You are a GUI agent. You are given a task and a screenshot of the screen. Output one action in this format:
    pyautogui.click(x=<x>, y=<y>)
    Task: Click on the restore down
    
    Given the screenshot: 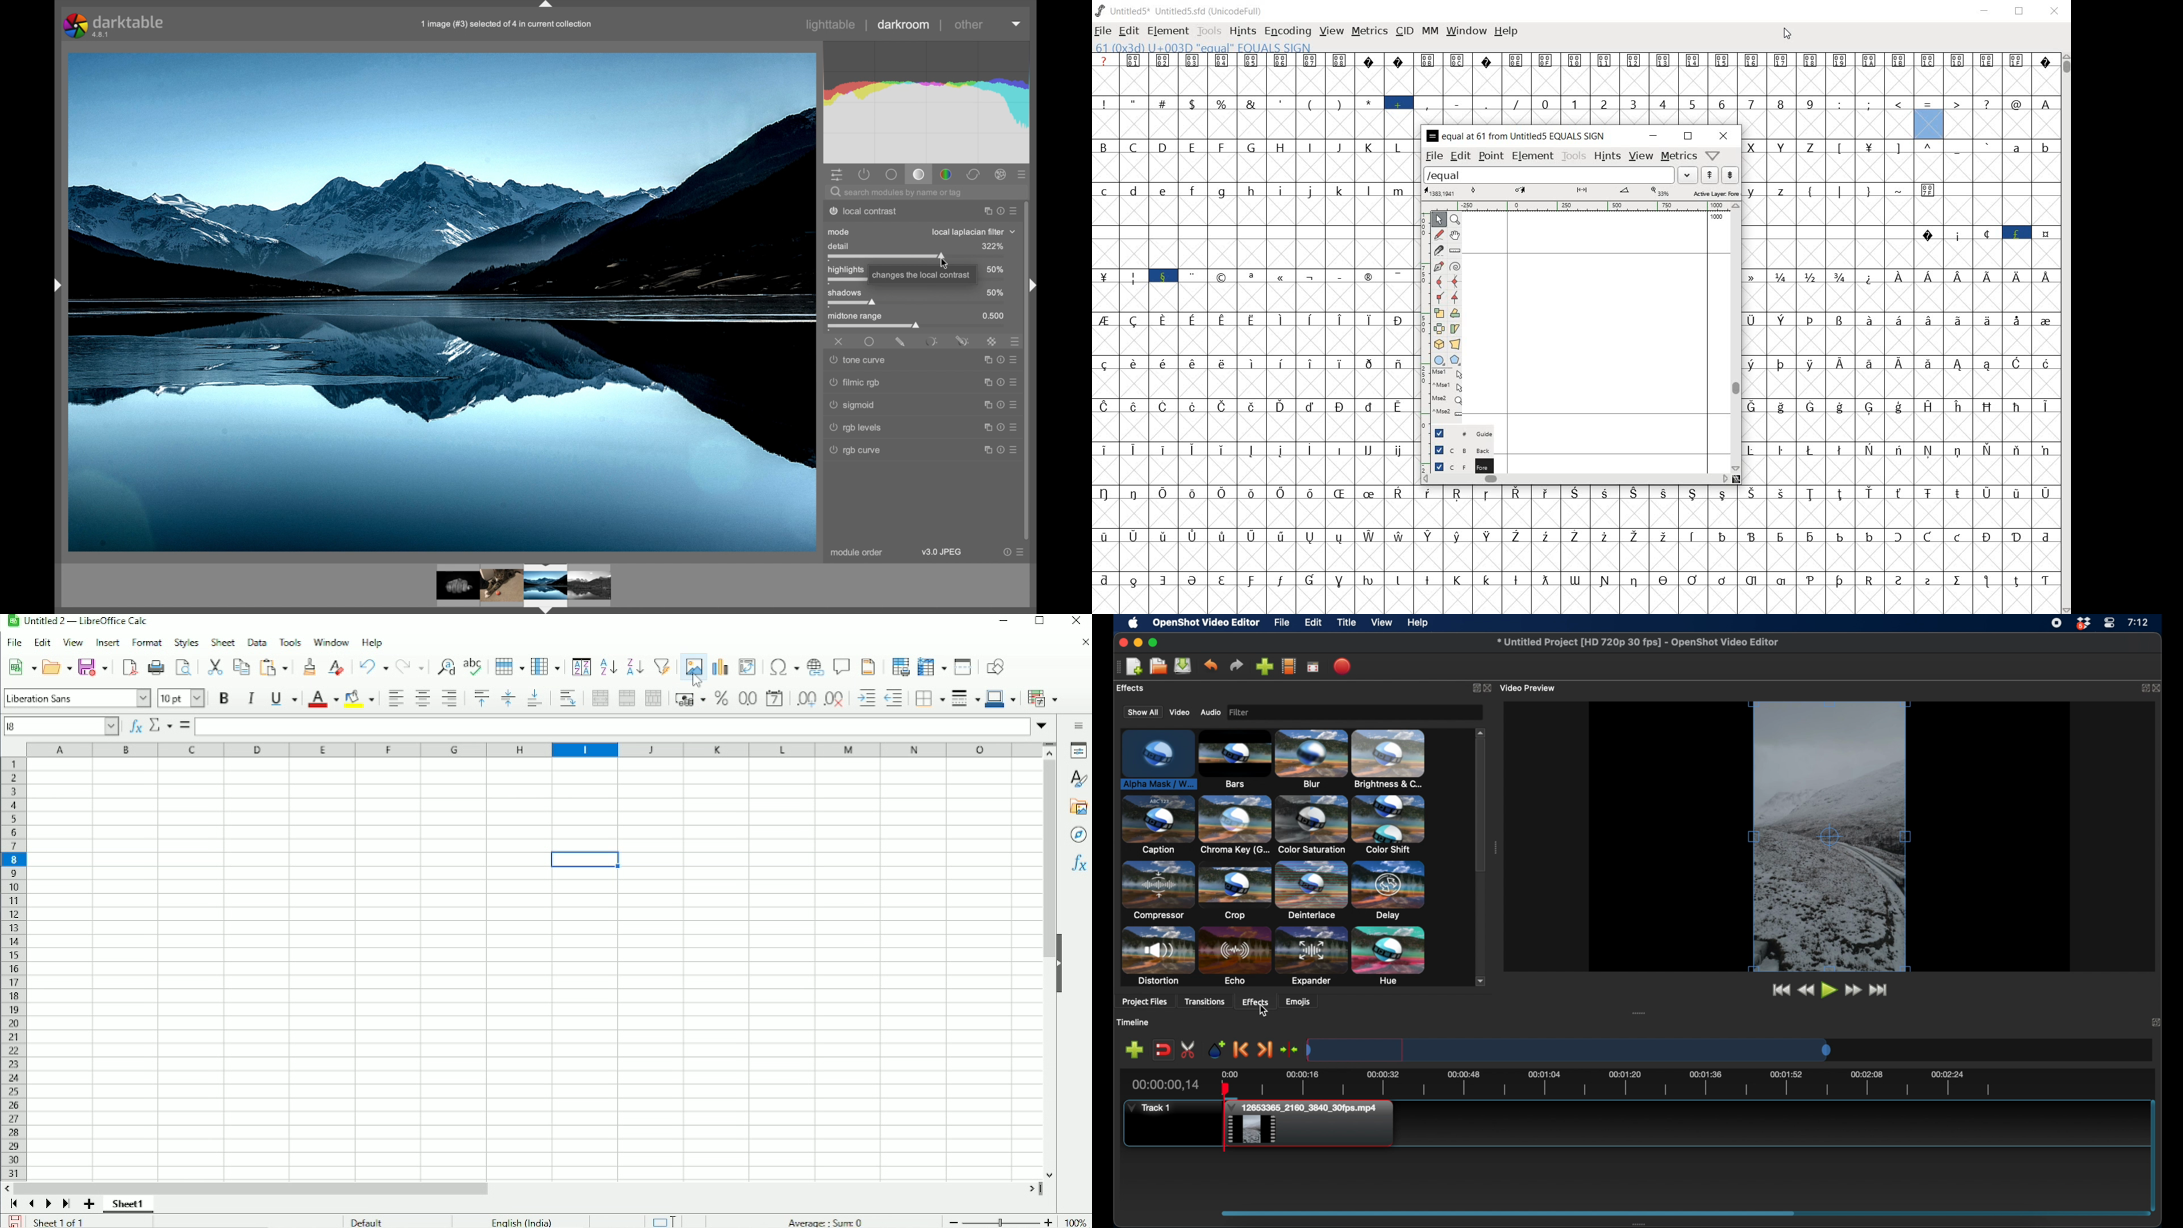 What is the action you would take?
    pyautogui.click(x=2018, y=12)
    